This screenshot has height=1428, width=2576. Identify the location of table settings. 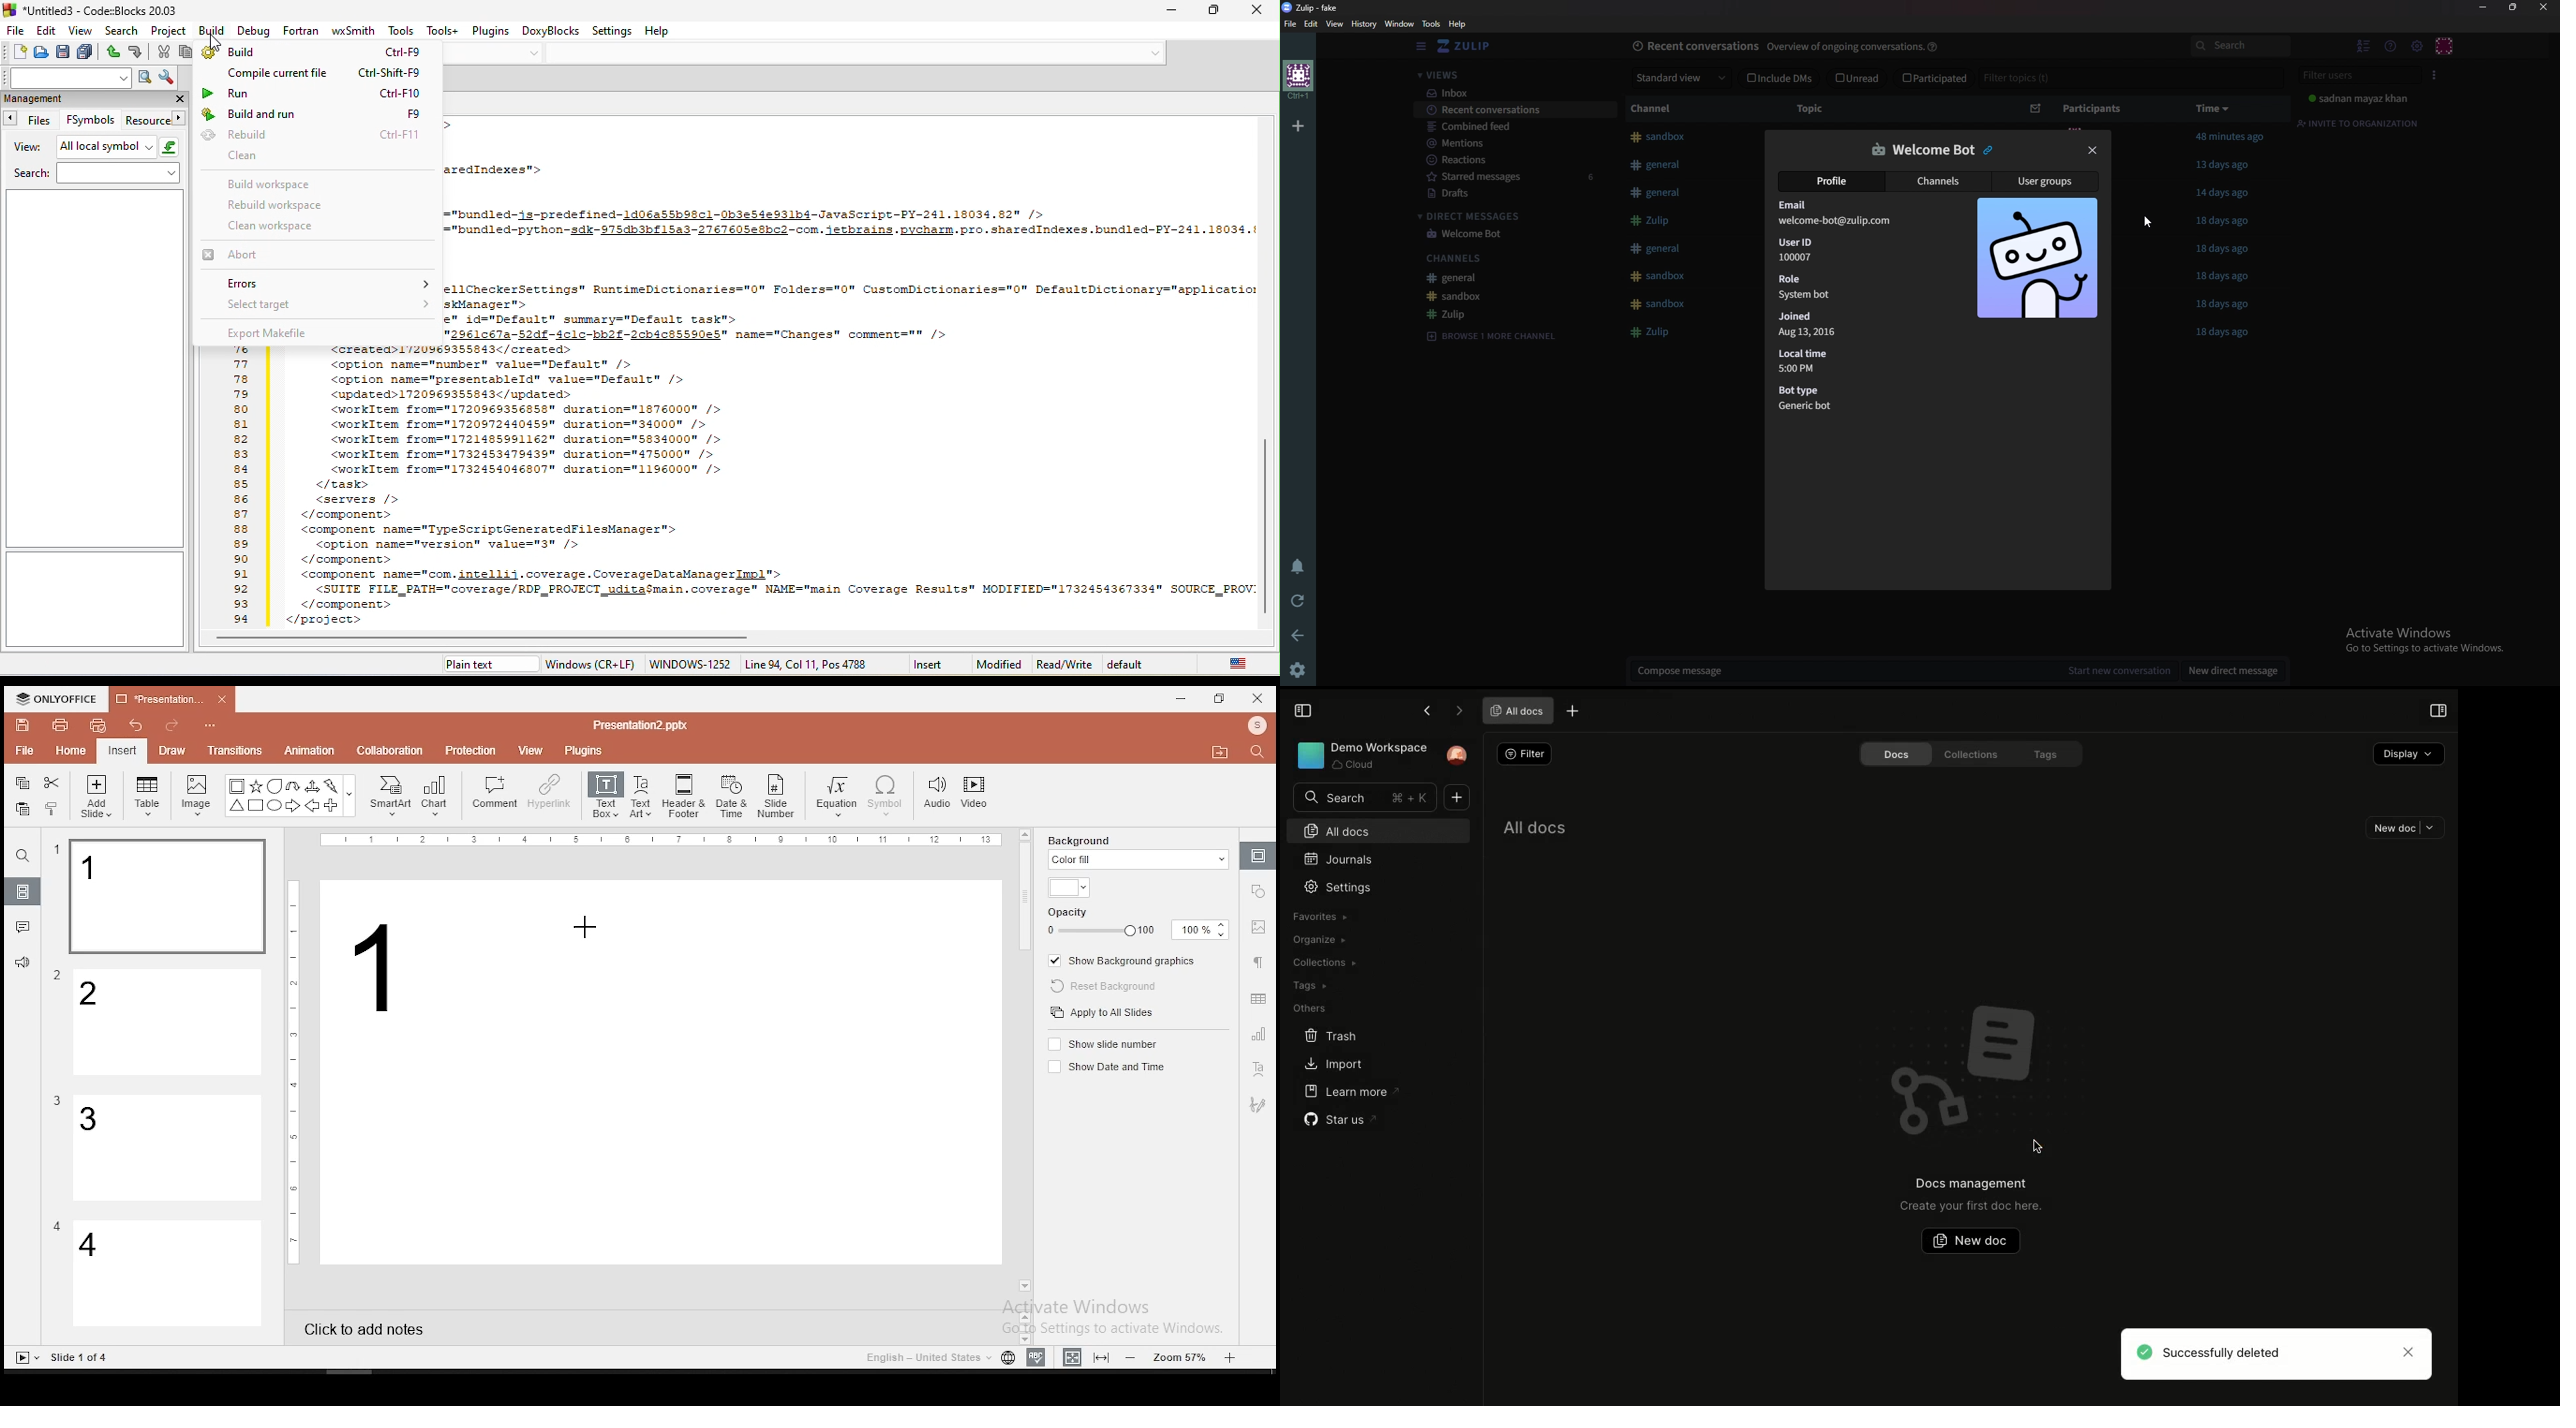
(1256, 999).